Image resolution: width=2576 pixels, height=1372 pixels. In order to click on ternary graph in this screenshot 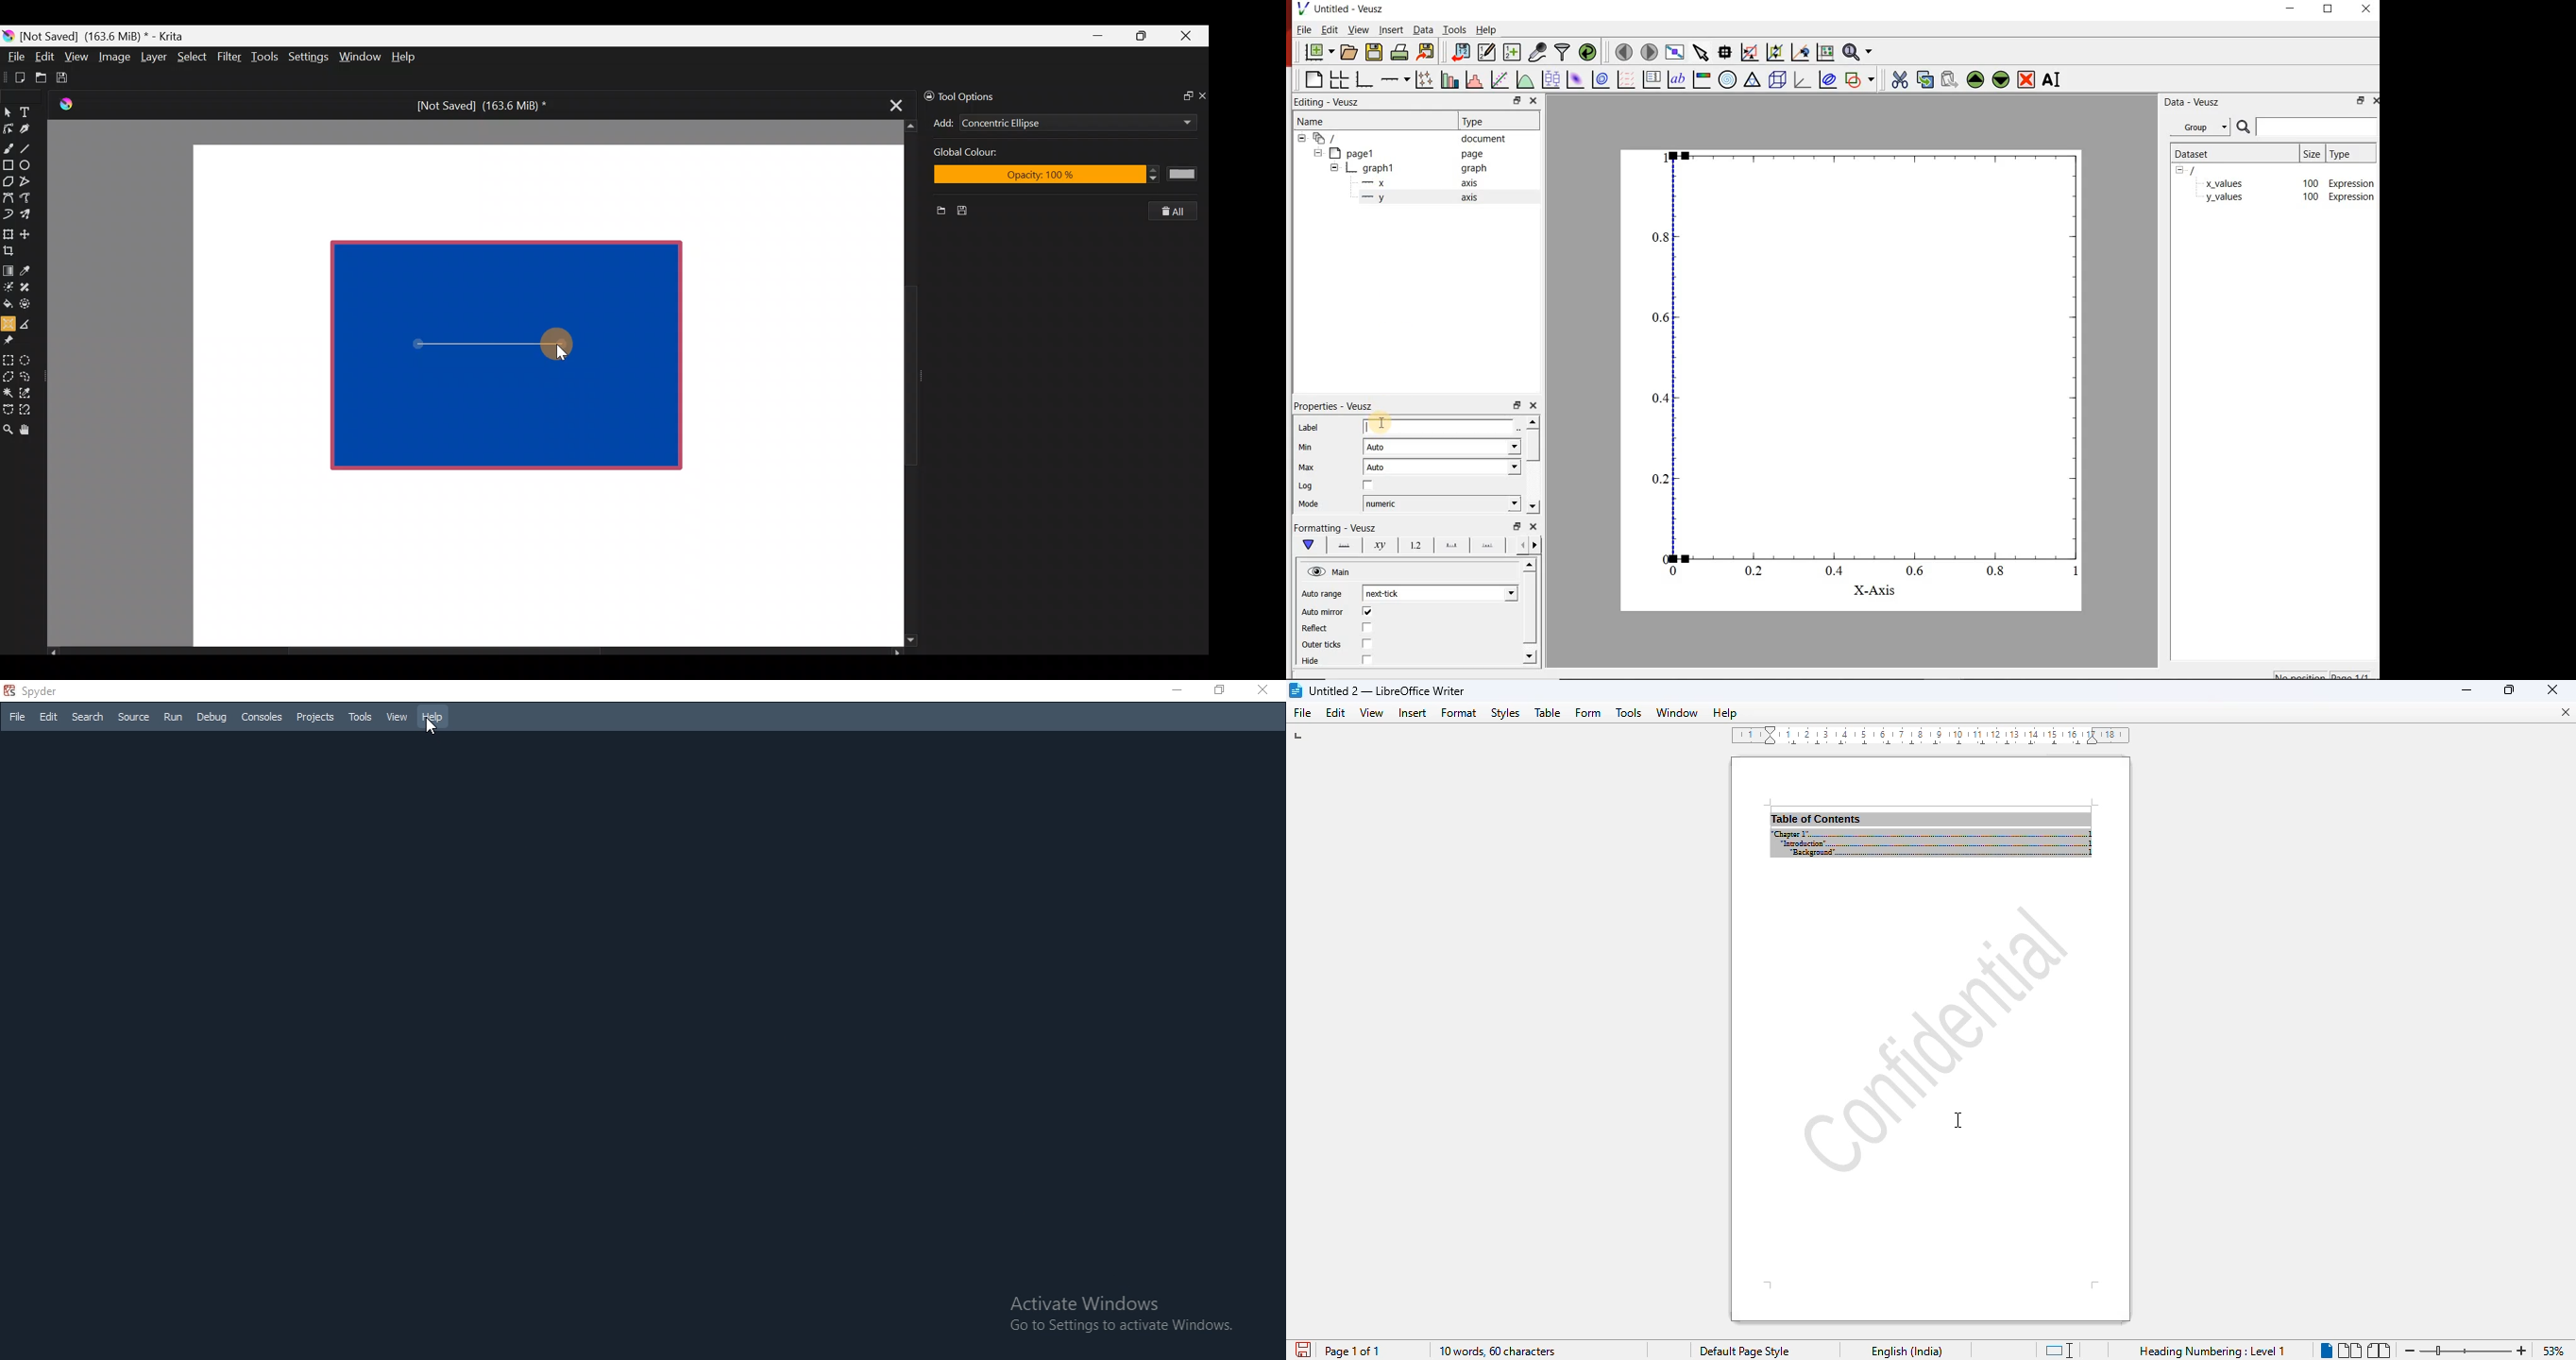, I will do `click(1754, 81)`.